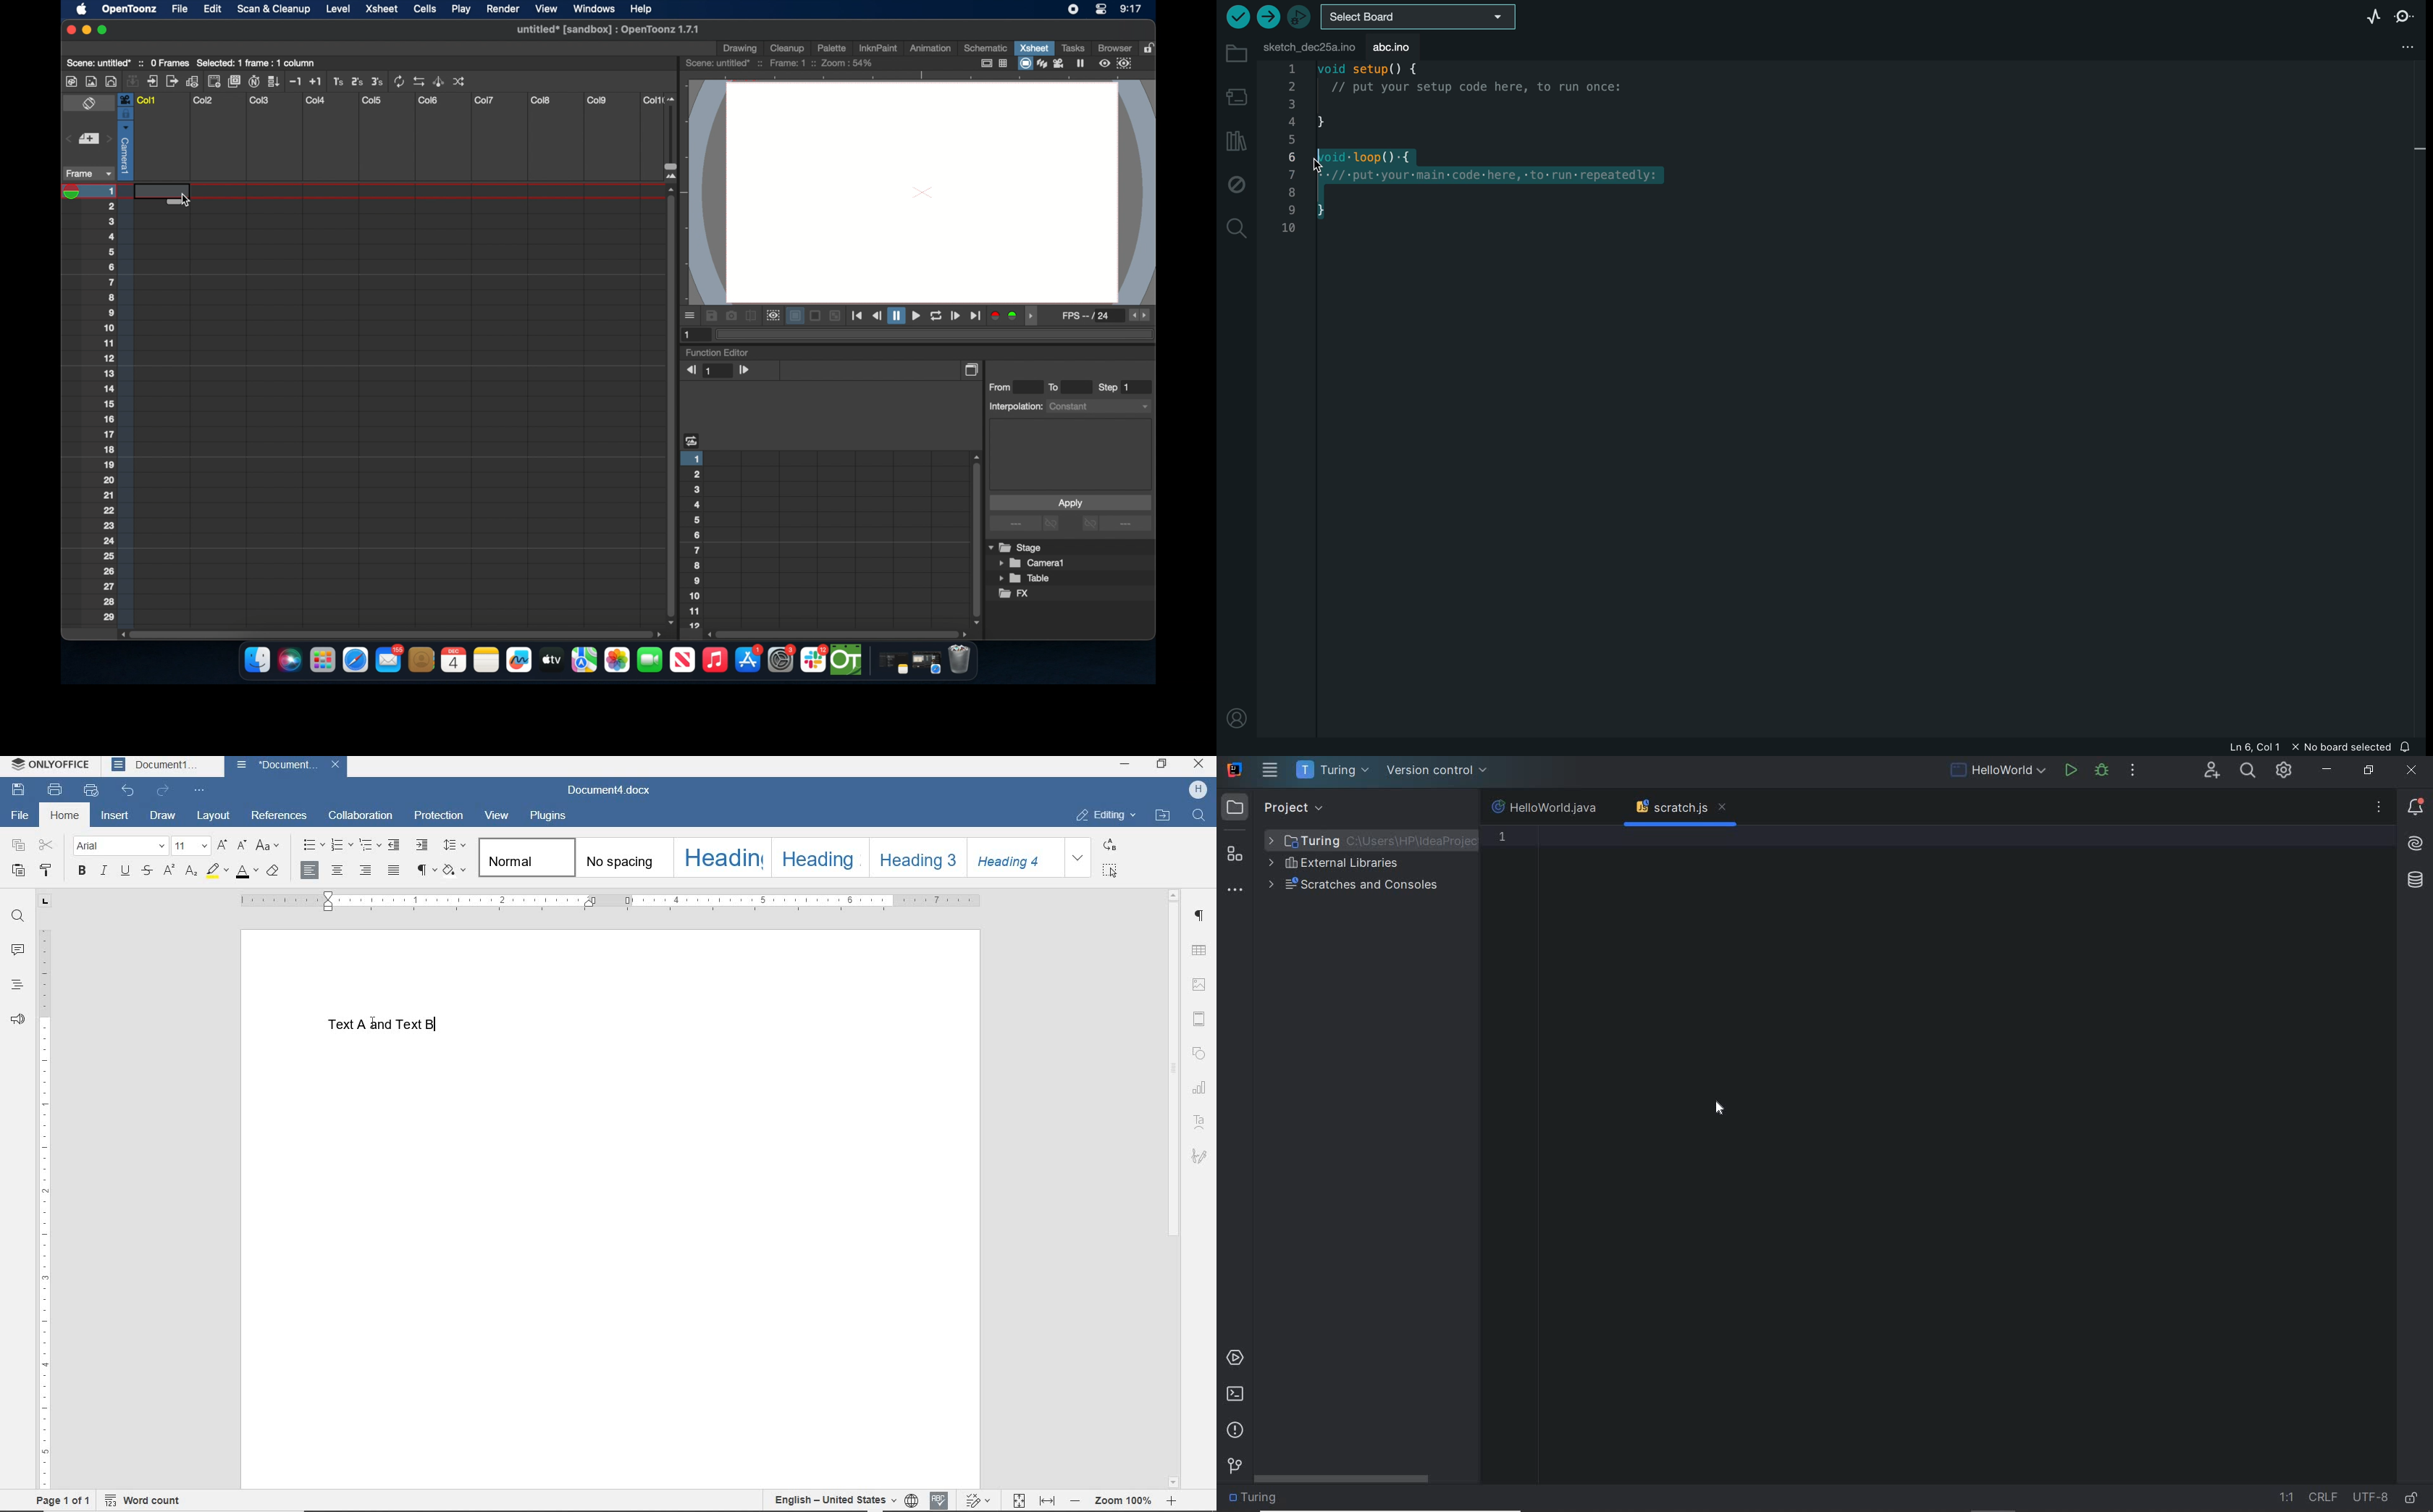 The width and height of the screenshot is (2436, 1512). What do you see at coordinates (915, 857) in the screenshot?
I see `HEADING 3` at bounding box center [915, 857].